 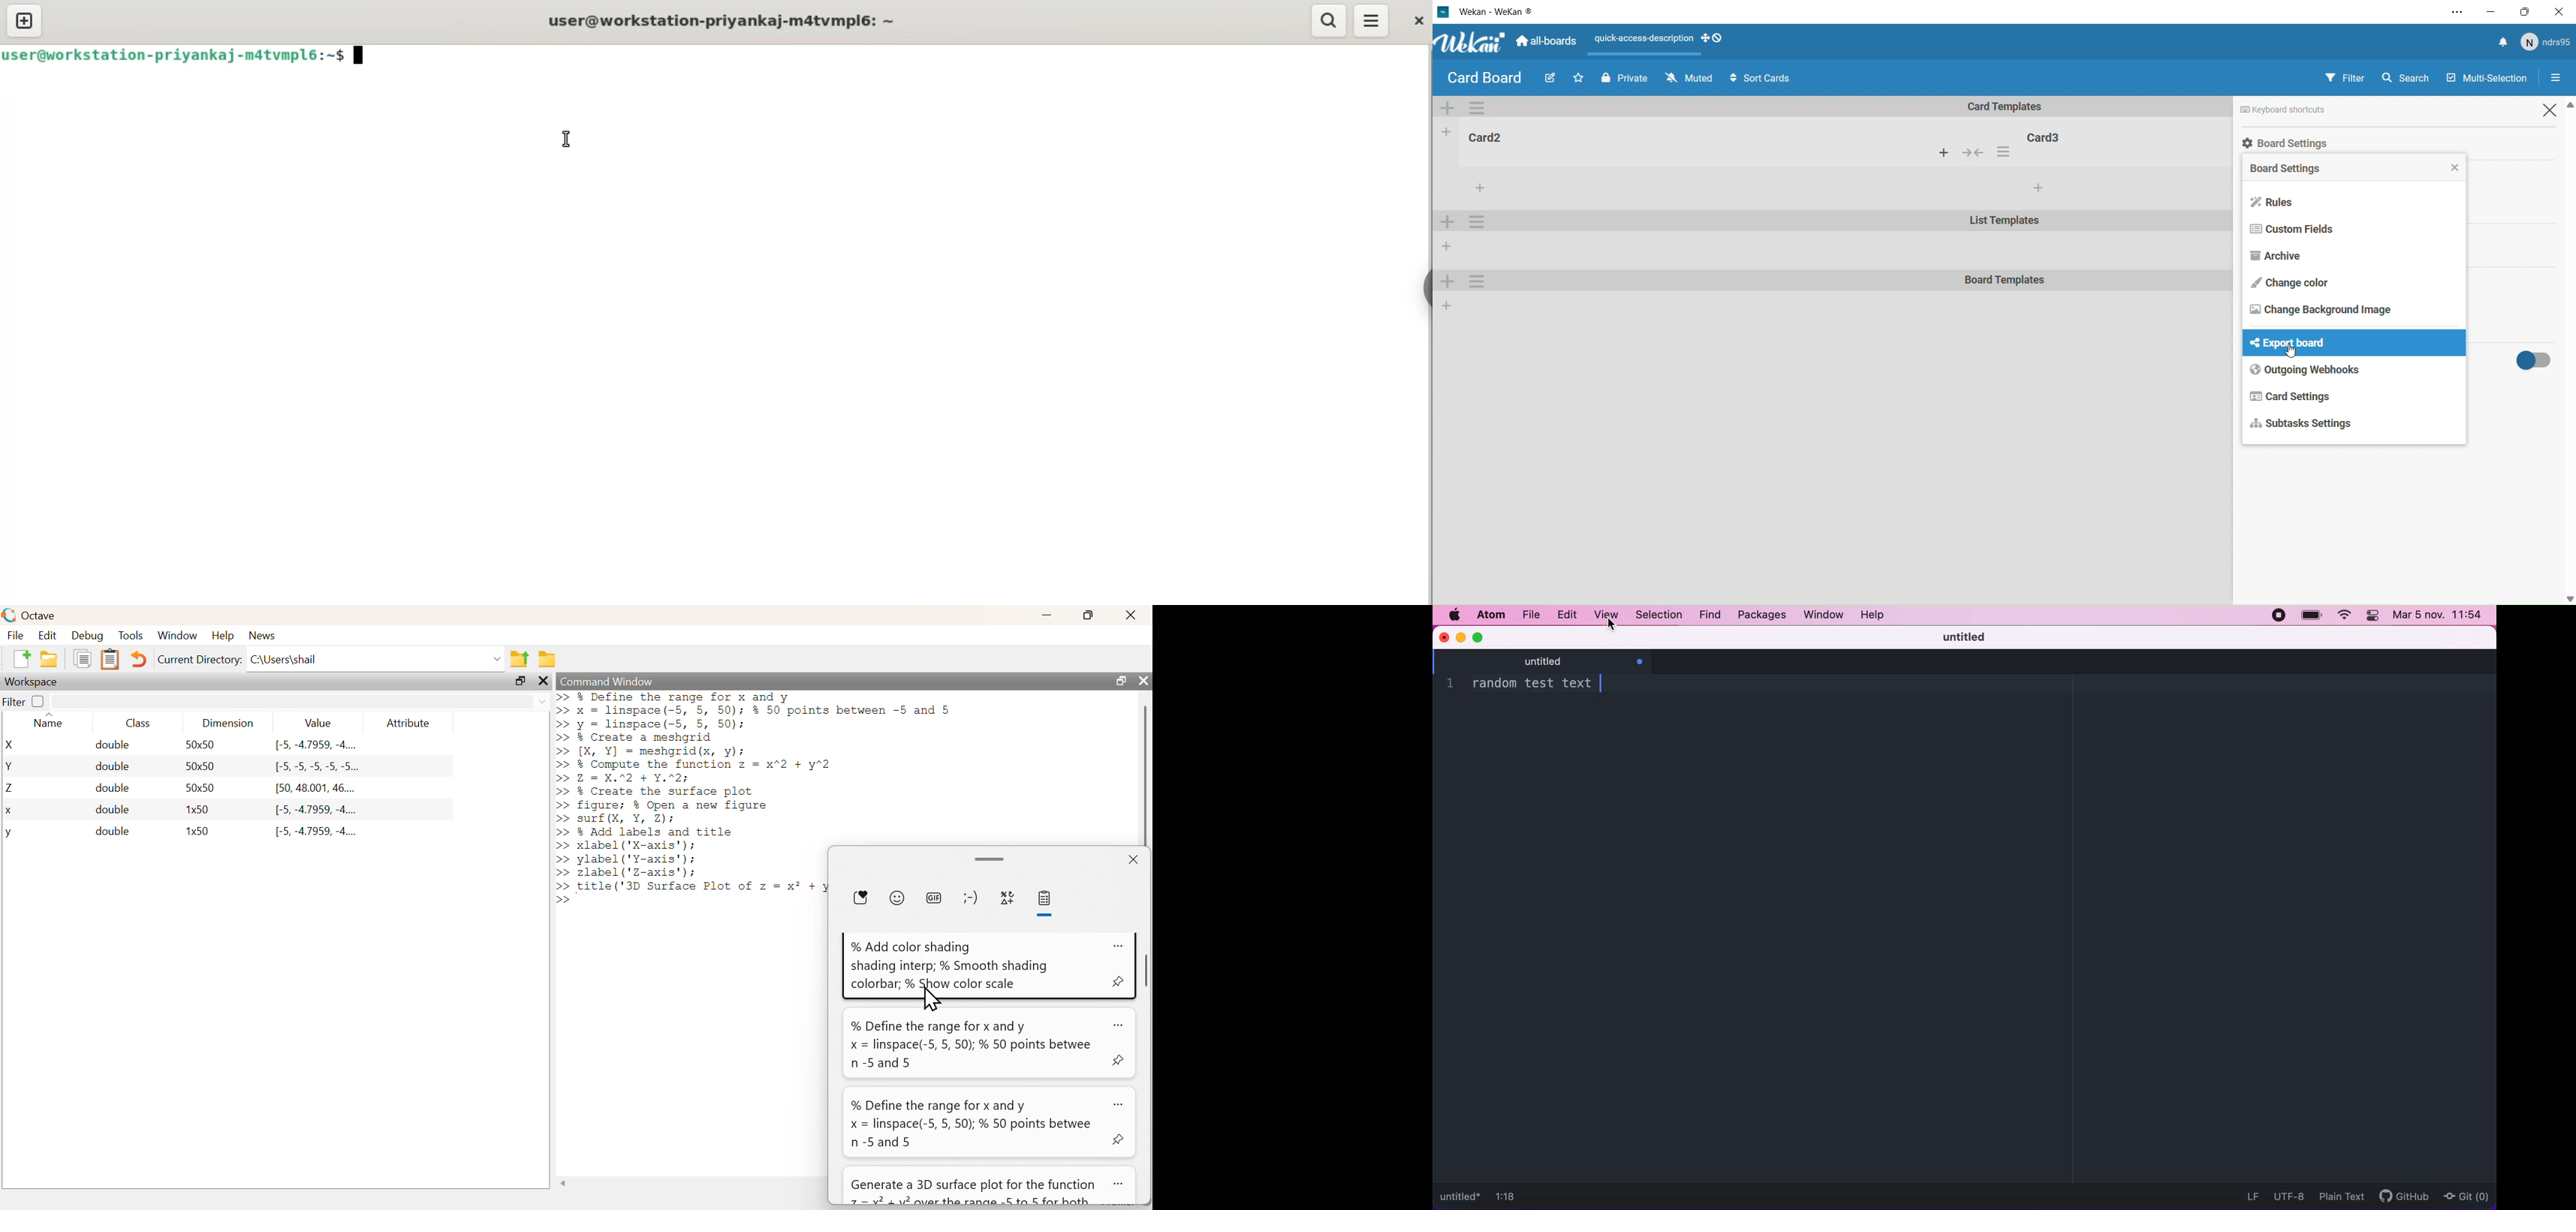 What do you see at coordinates (52, 721) in the screenshot?
I see `Name` at bounding box center [52, 721].